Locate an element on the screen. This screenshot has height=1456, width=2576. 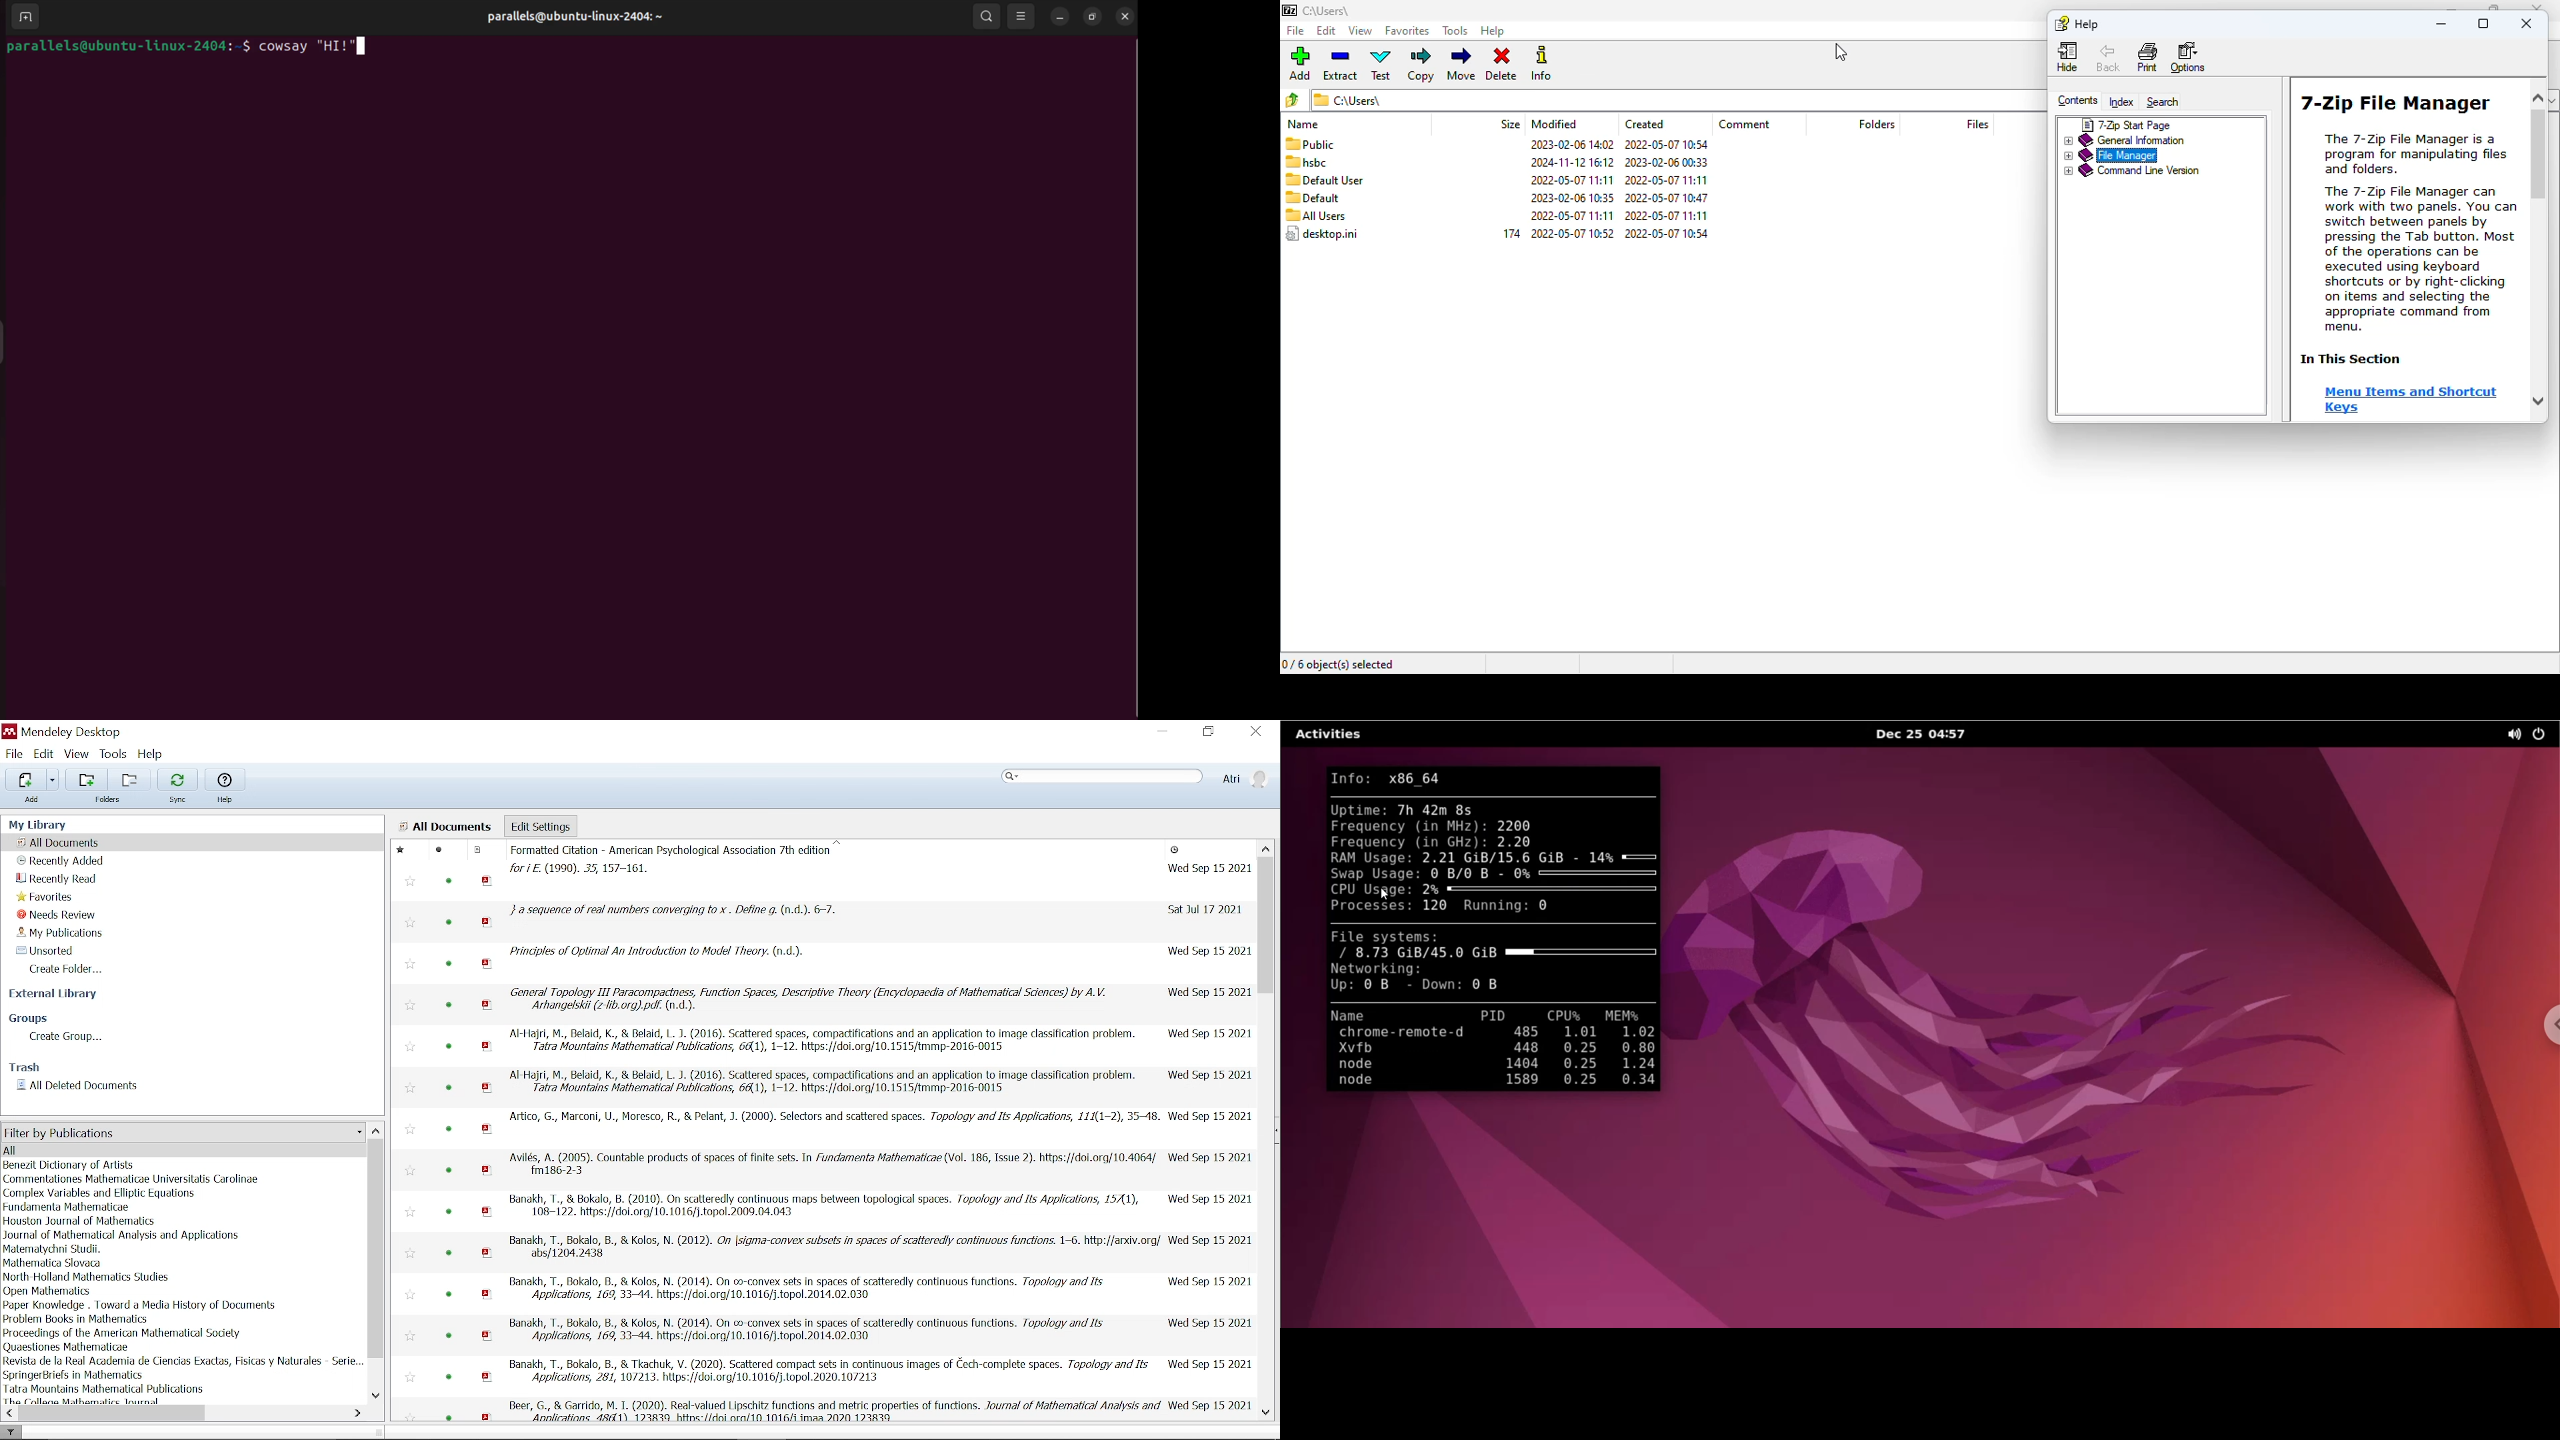
favourite is located at coordinates (411, 1338).